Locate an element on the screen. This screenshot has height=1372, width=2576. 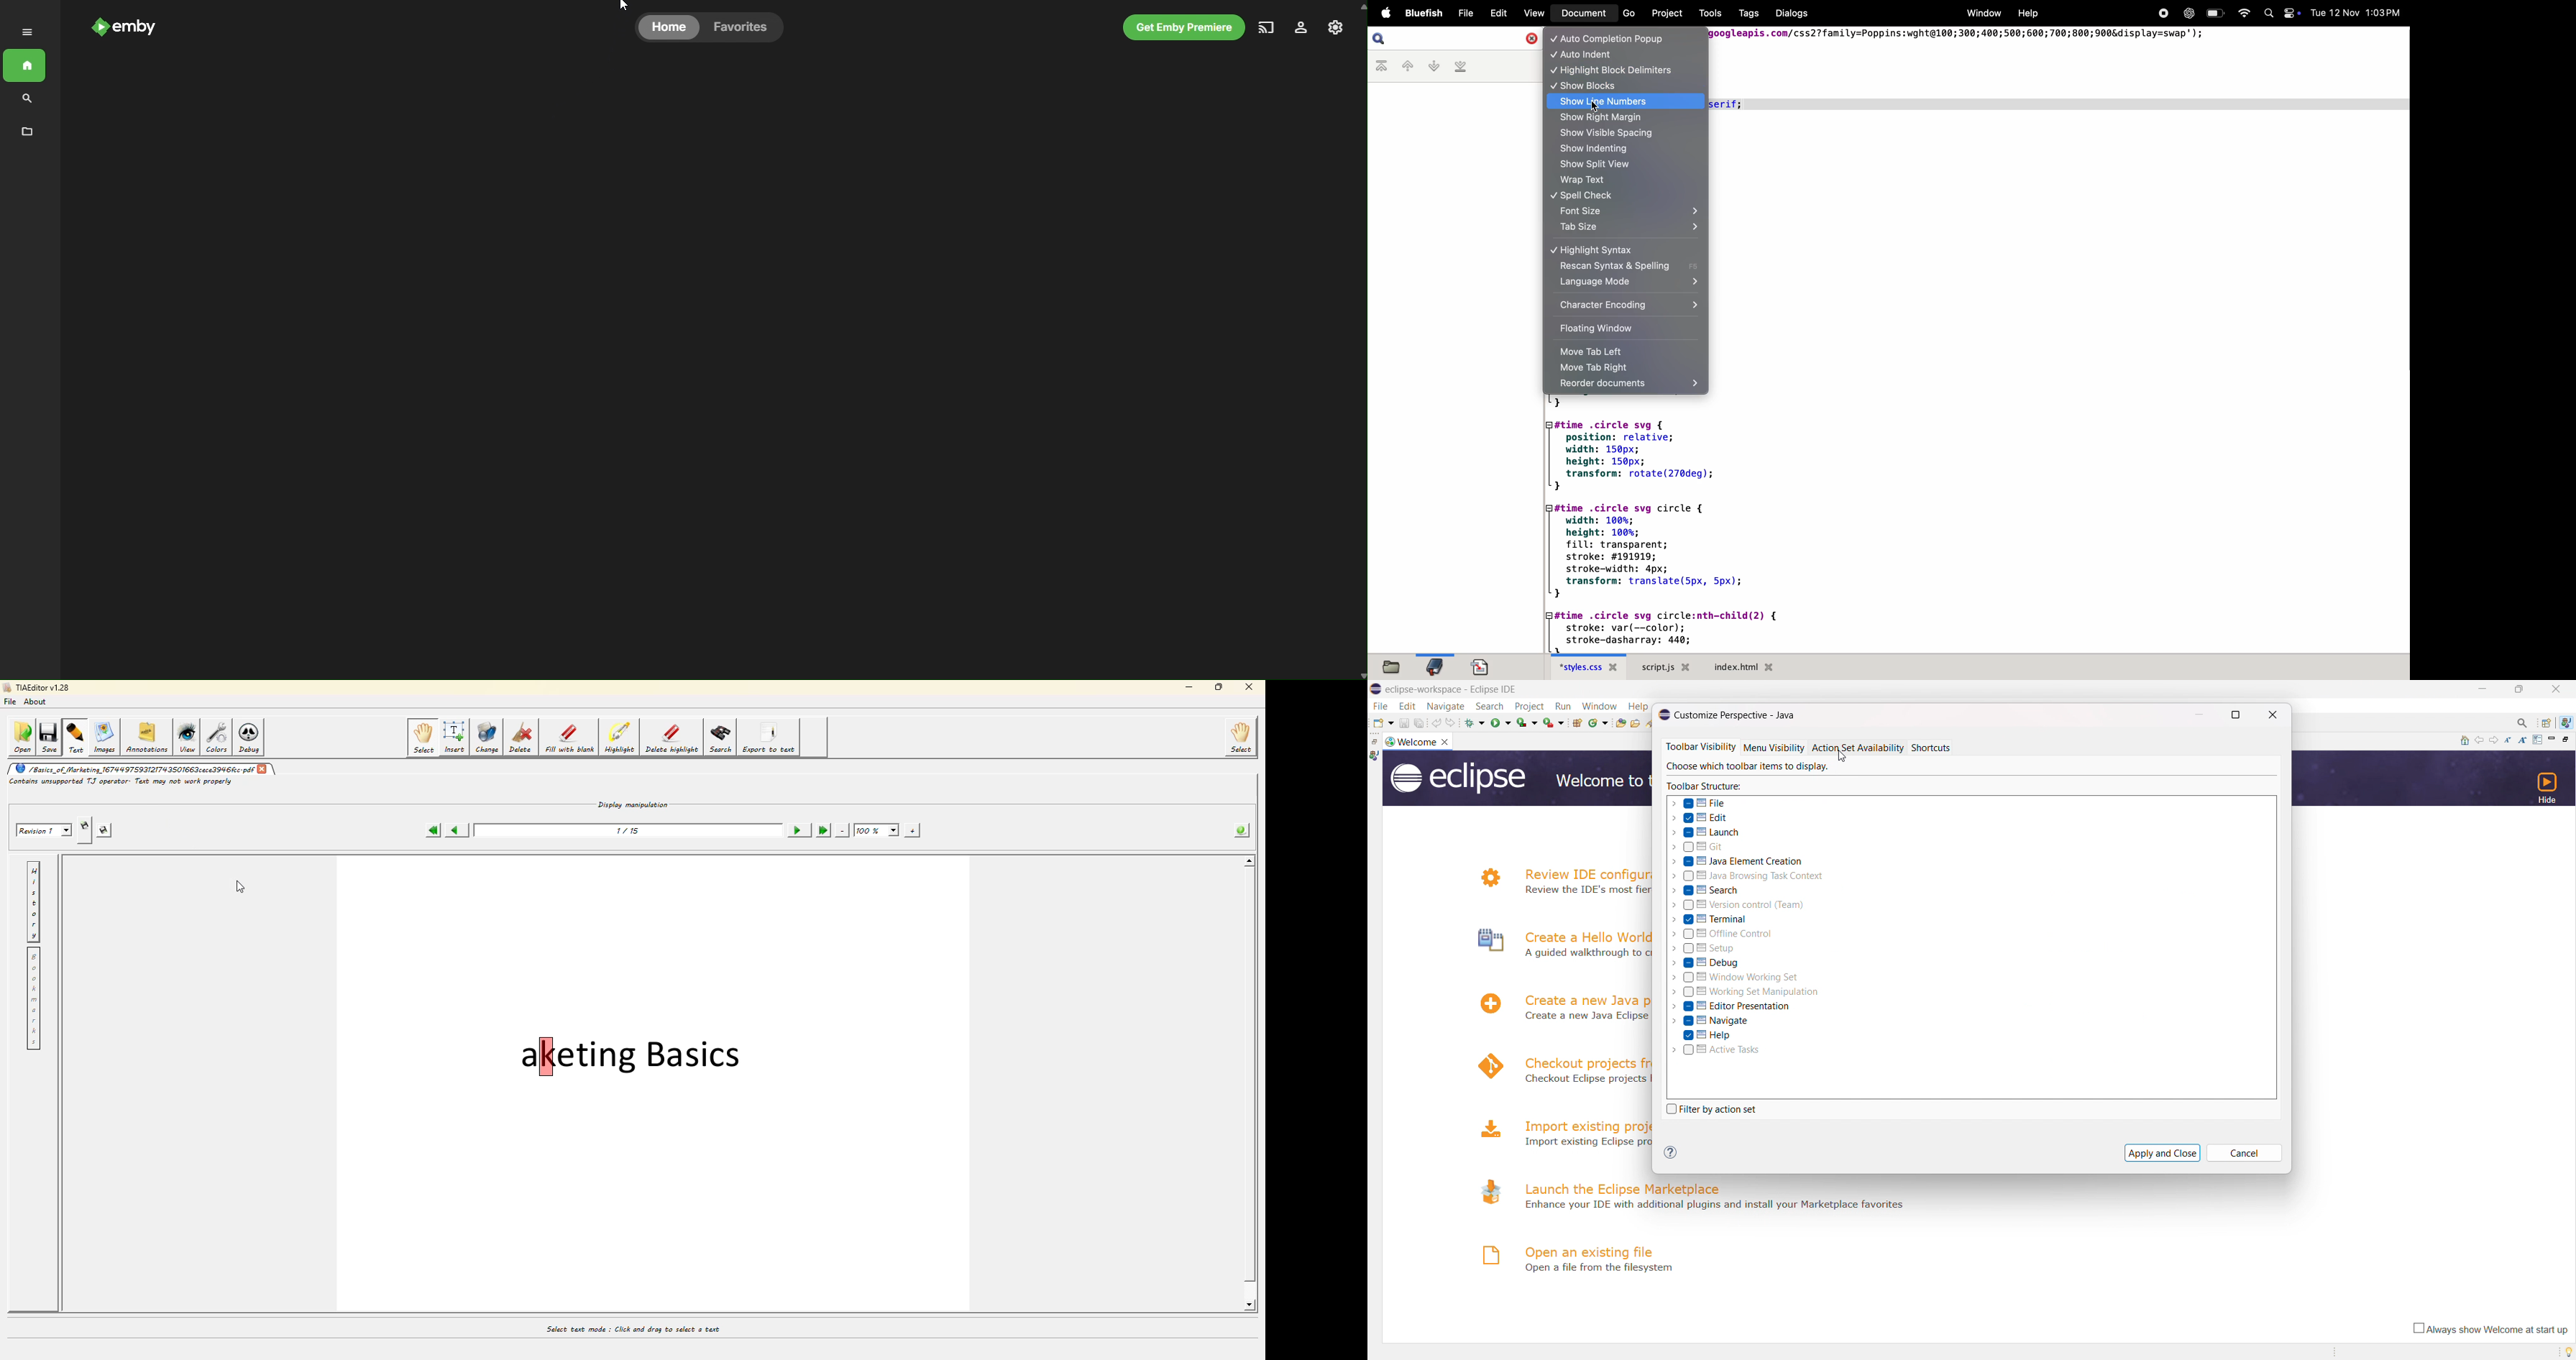
Files is located at coordinates (27, 132).